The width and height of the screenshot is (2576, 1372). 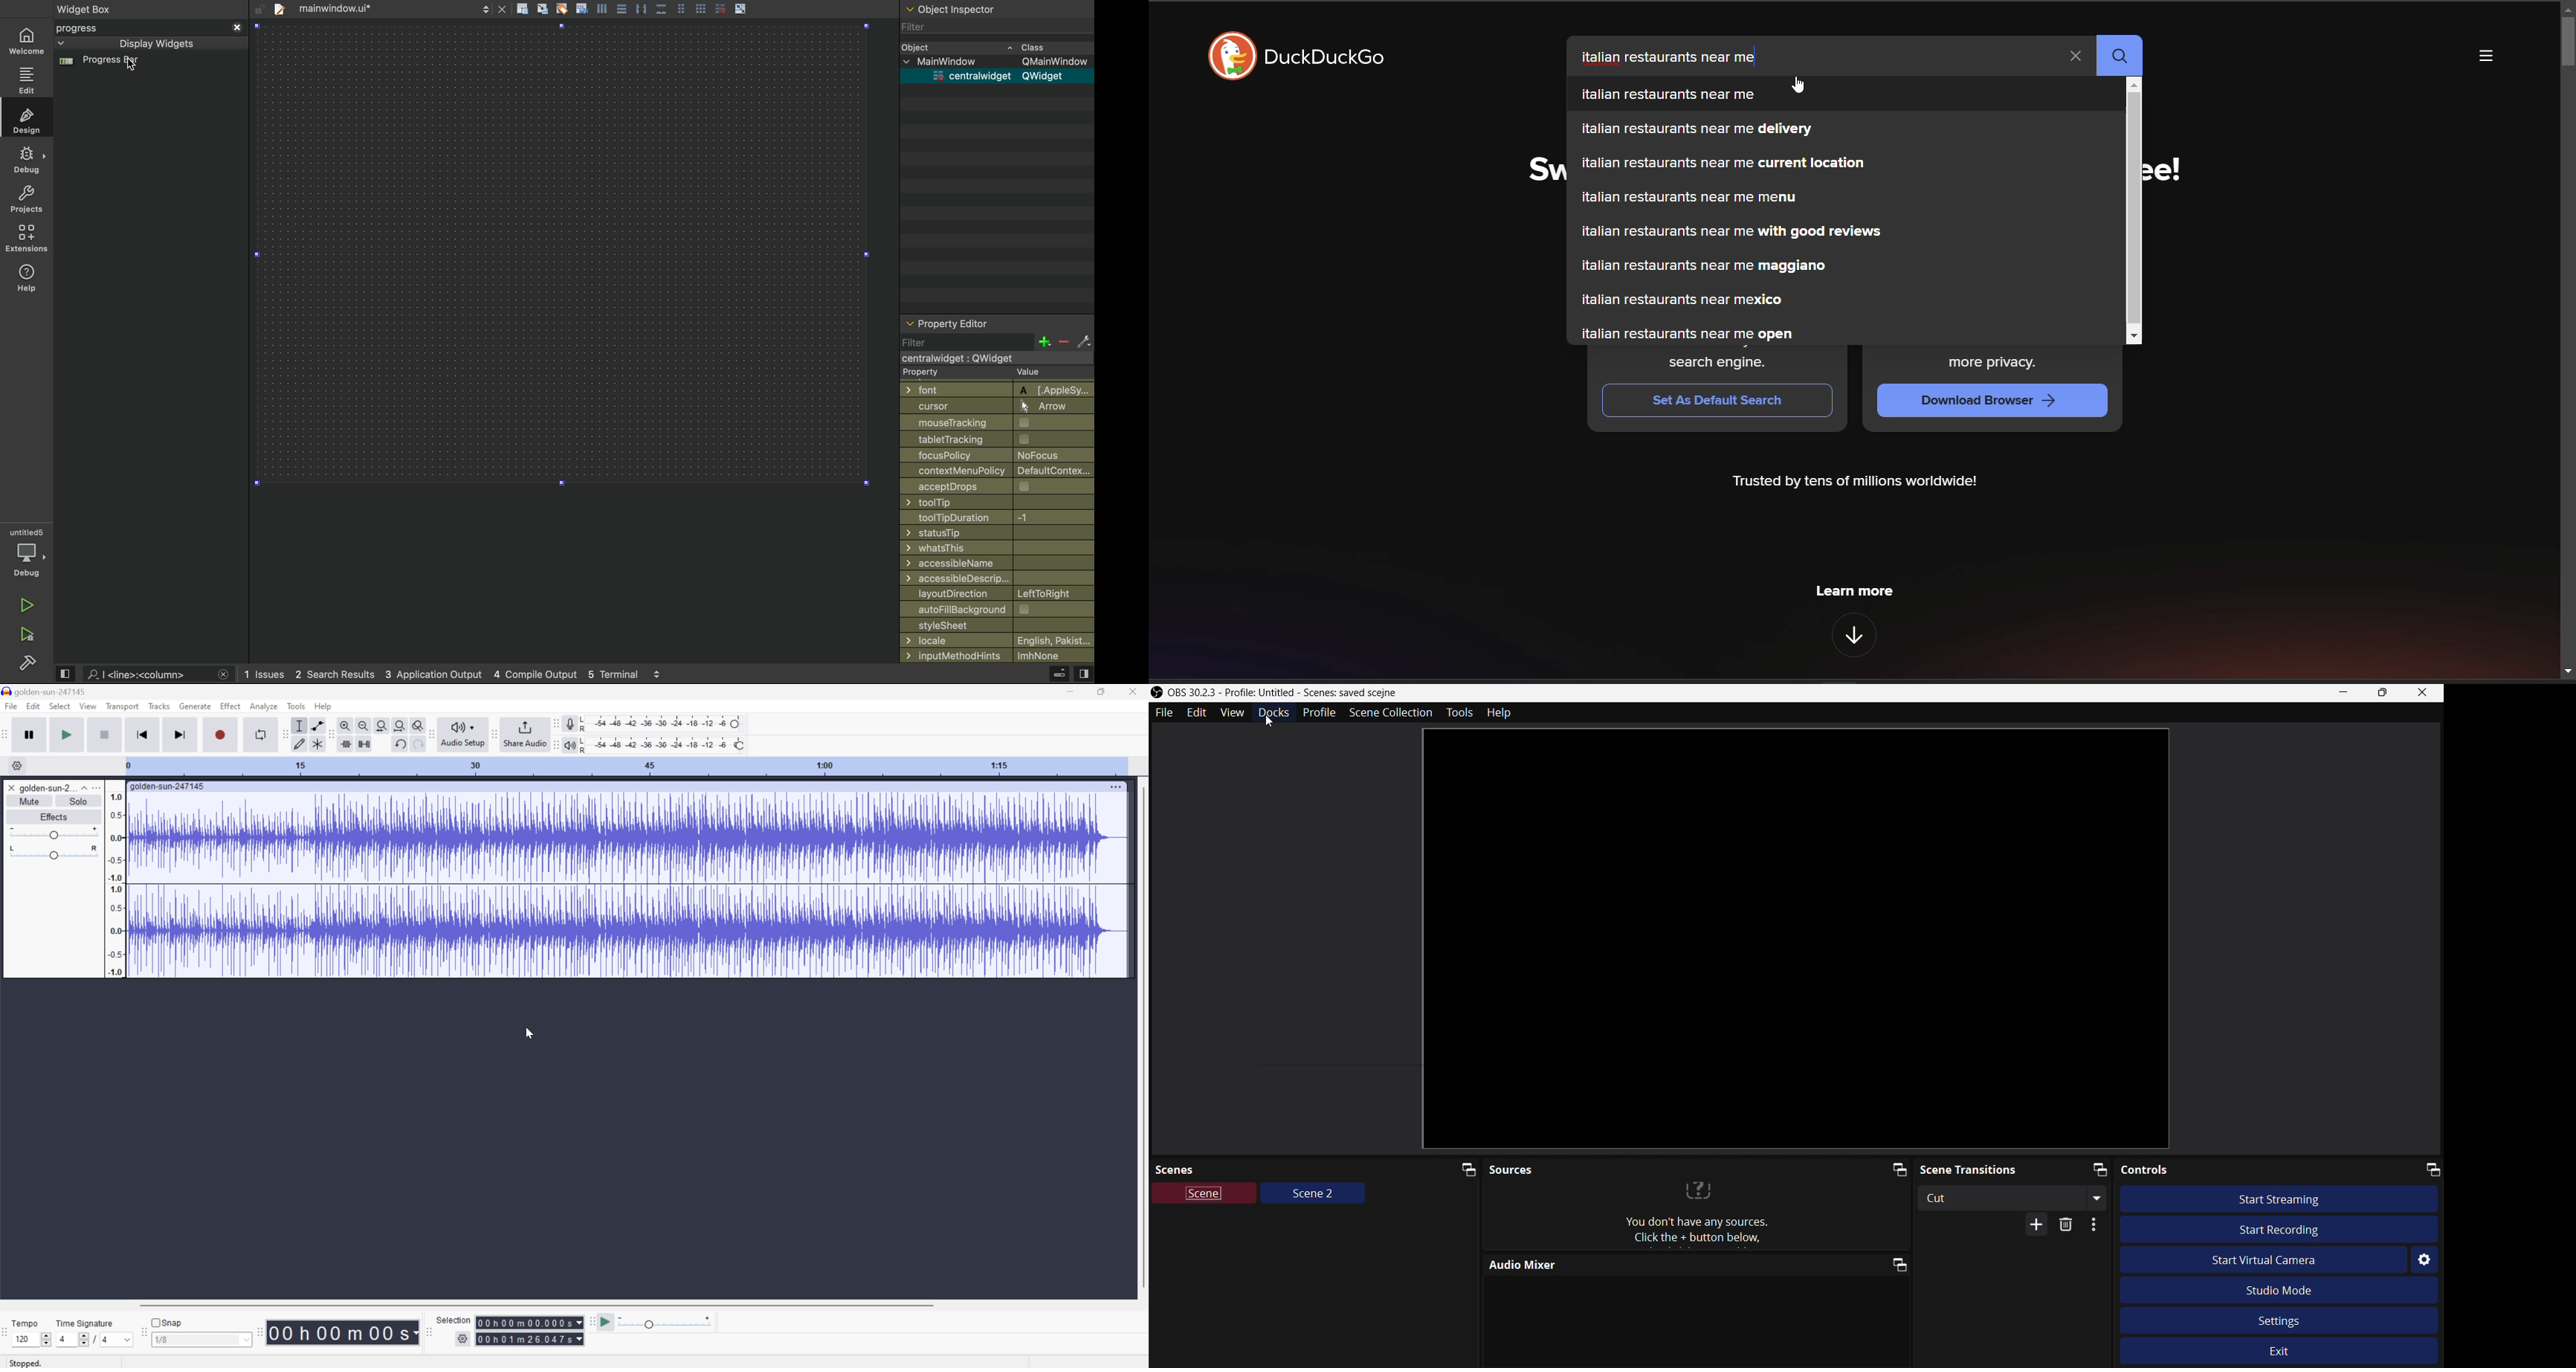 I want to click on Stopped, so click(x=26, y=1362).